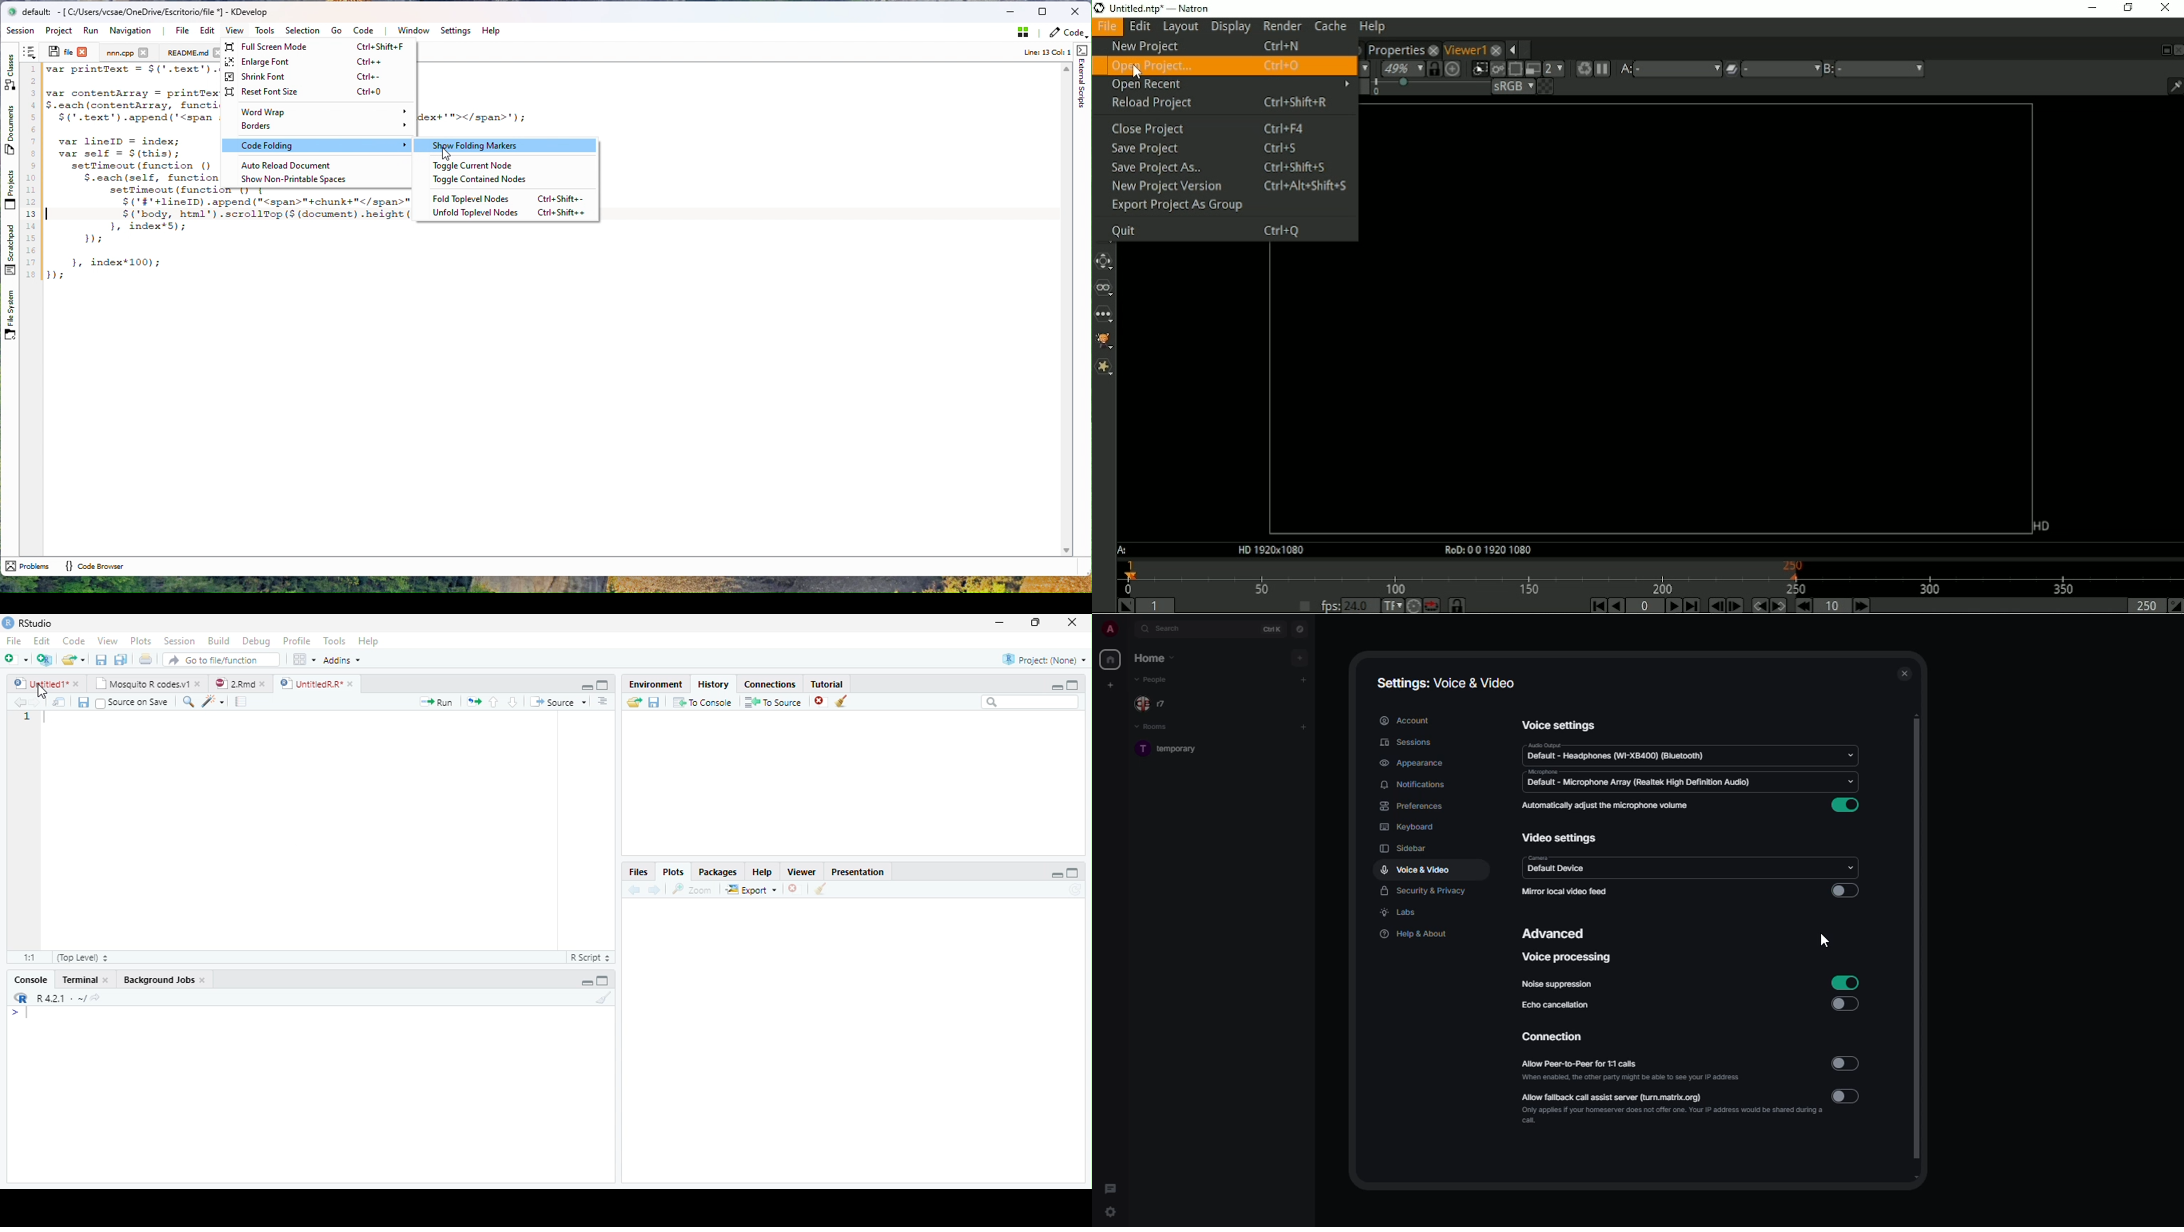  What do you see at coordinates (656, 891) in the screenshot?
I see `next` at bounding box center [656, 891].